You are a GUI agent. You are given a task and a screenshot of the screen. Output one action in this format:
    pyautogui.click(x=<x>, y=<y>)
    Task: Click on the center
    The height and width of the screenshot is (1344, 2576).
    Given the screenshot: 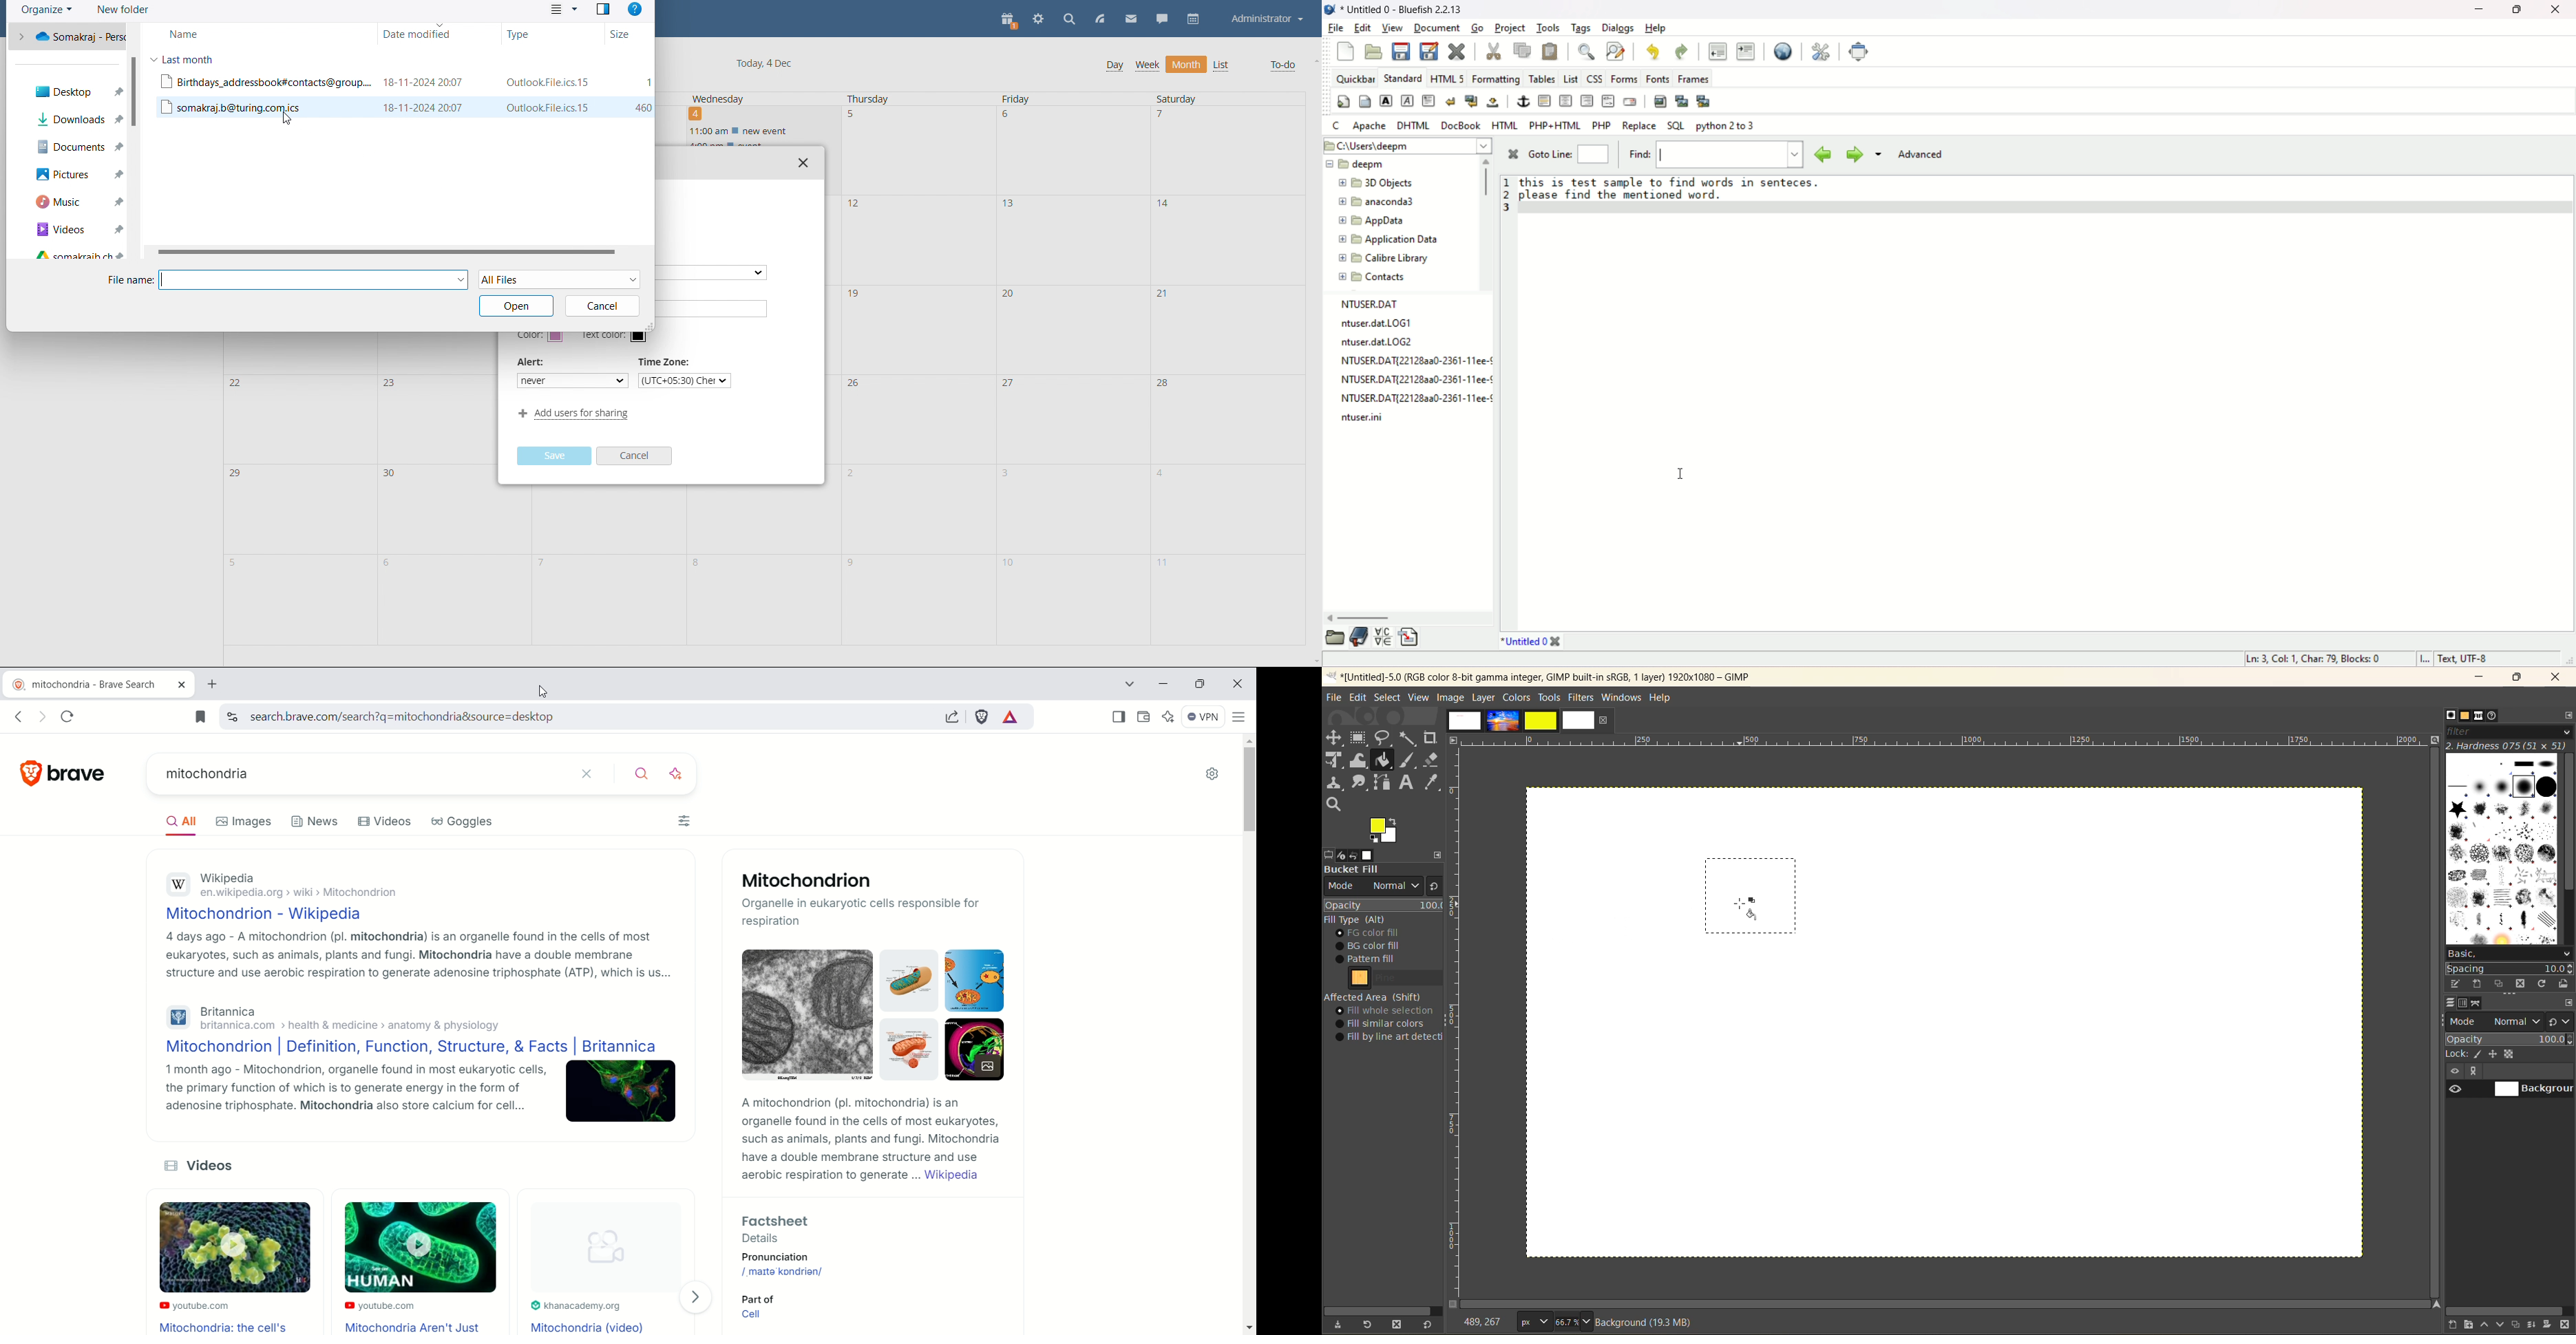 What is the action you would take?
    pyautogui.click(x=1565, y=101)
    